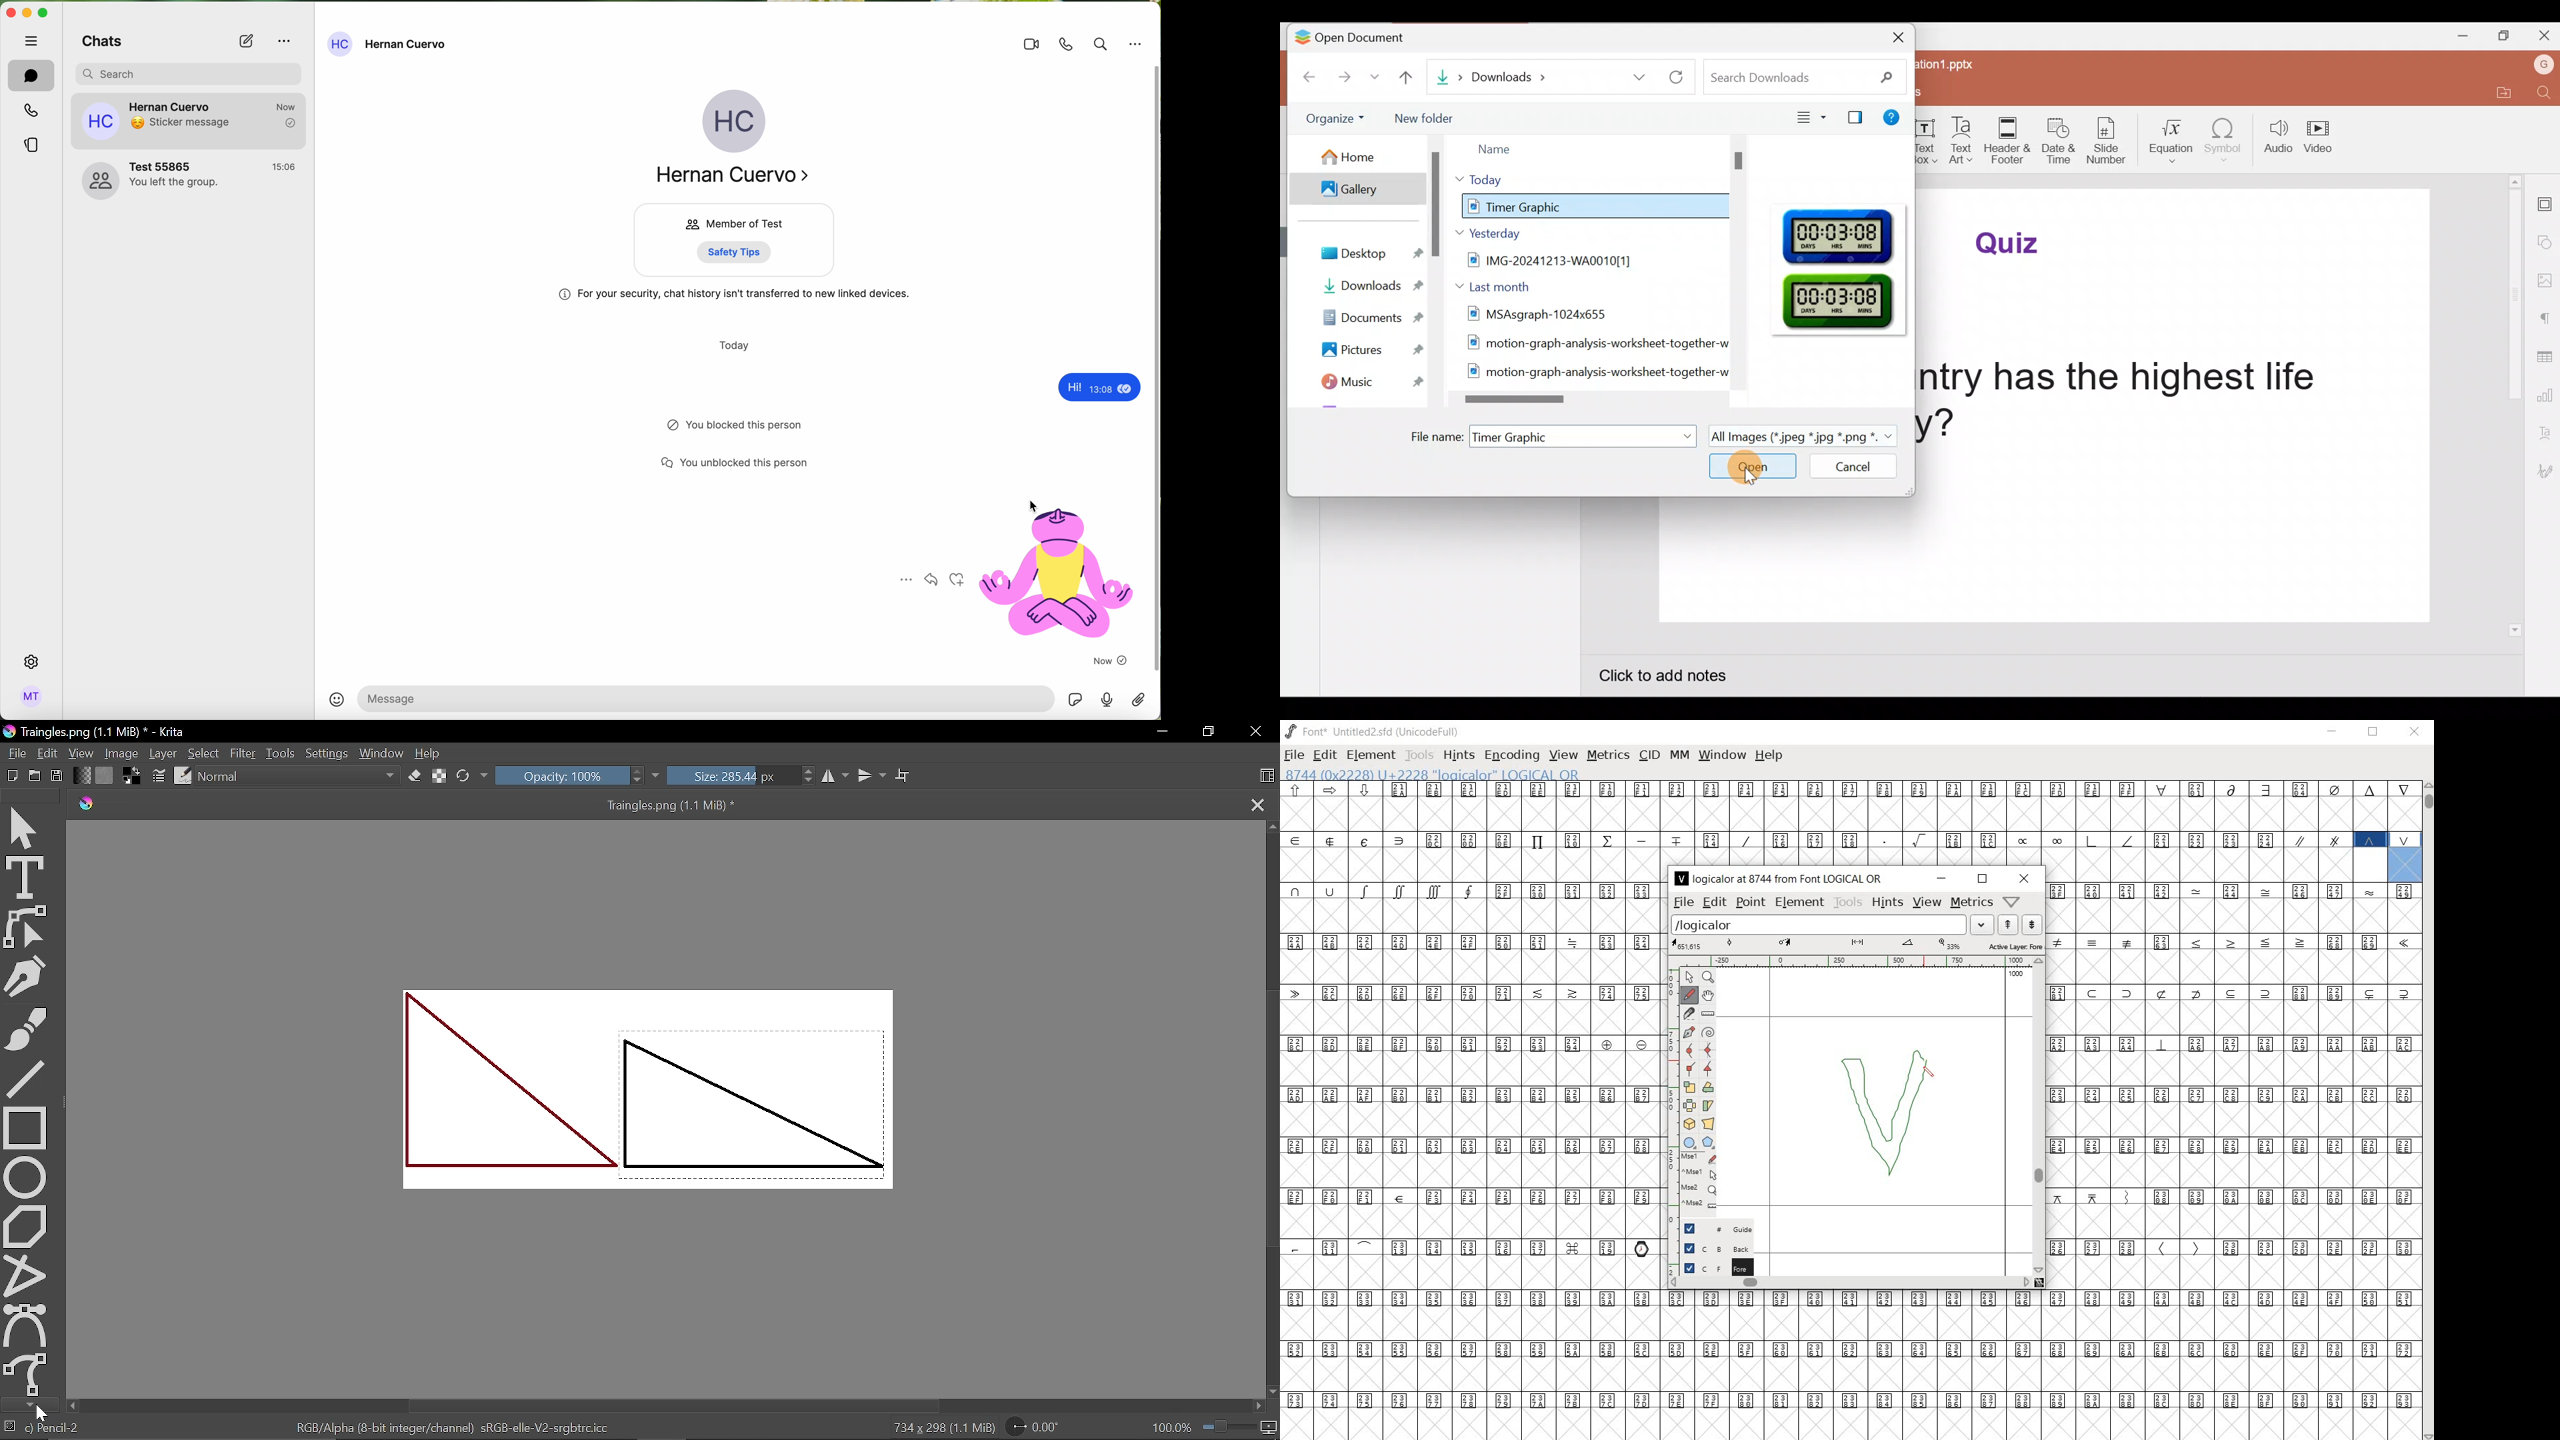  What do you see at coordinates (2171, 140) in the screenshot?
I see `Equation` at bounding box center [2171, 140].